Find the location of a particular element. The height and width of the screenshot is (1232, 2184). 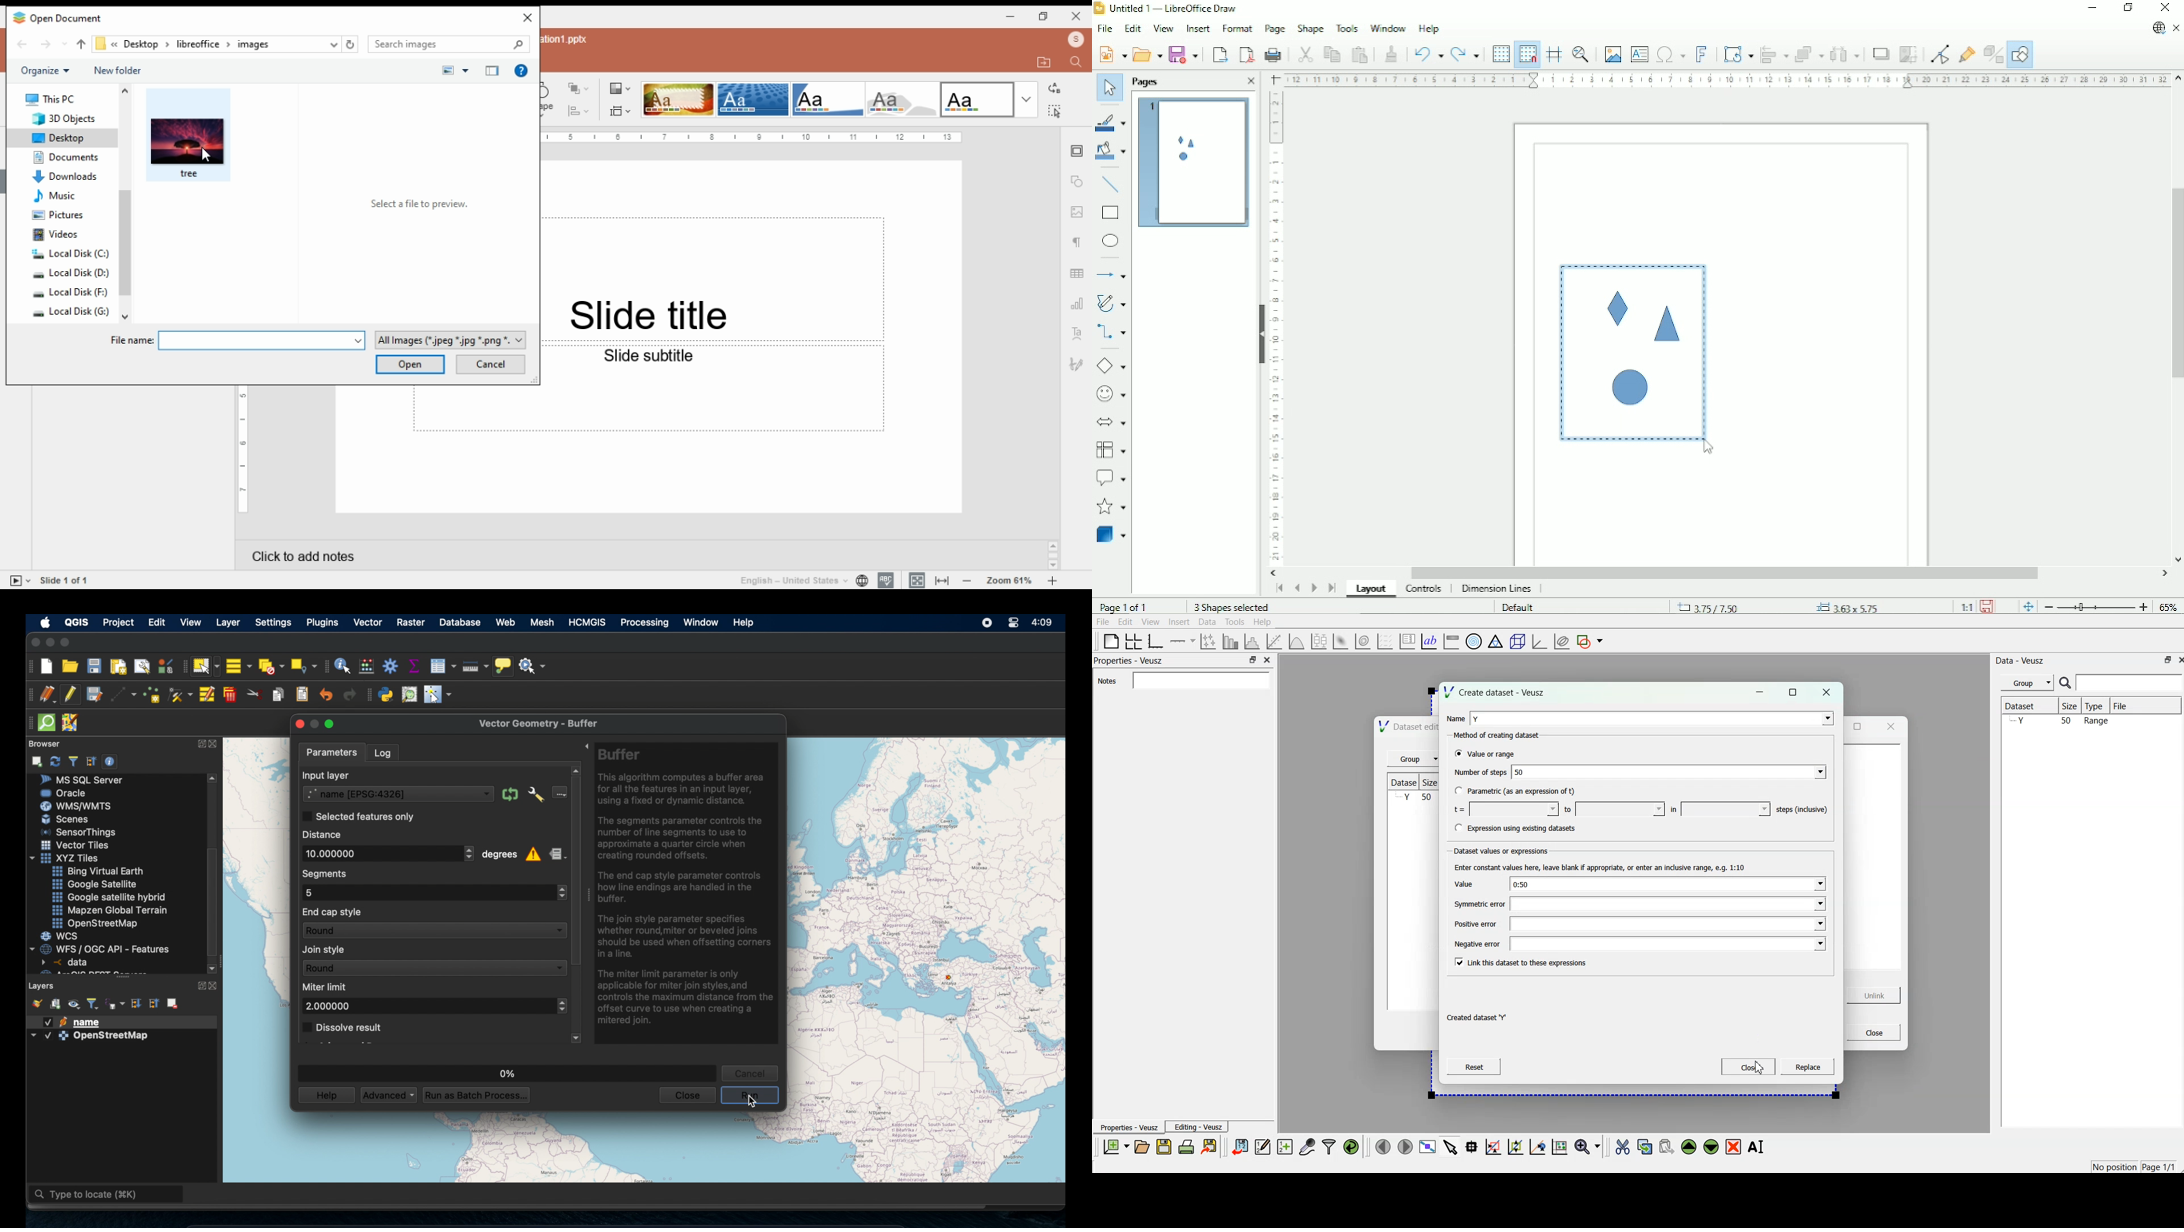

Horizontal scroll button is located at coordinates (2164, 575).